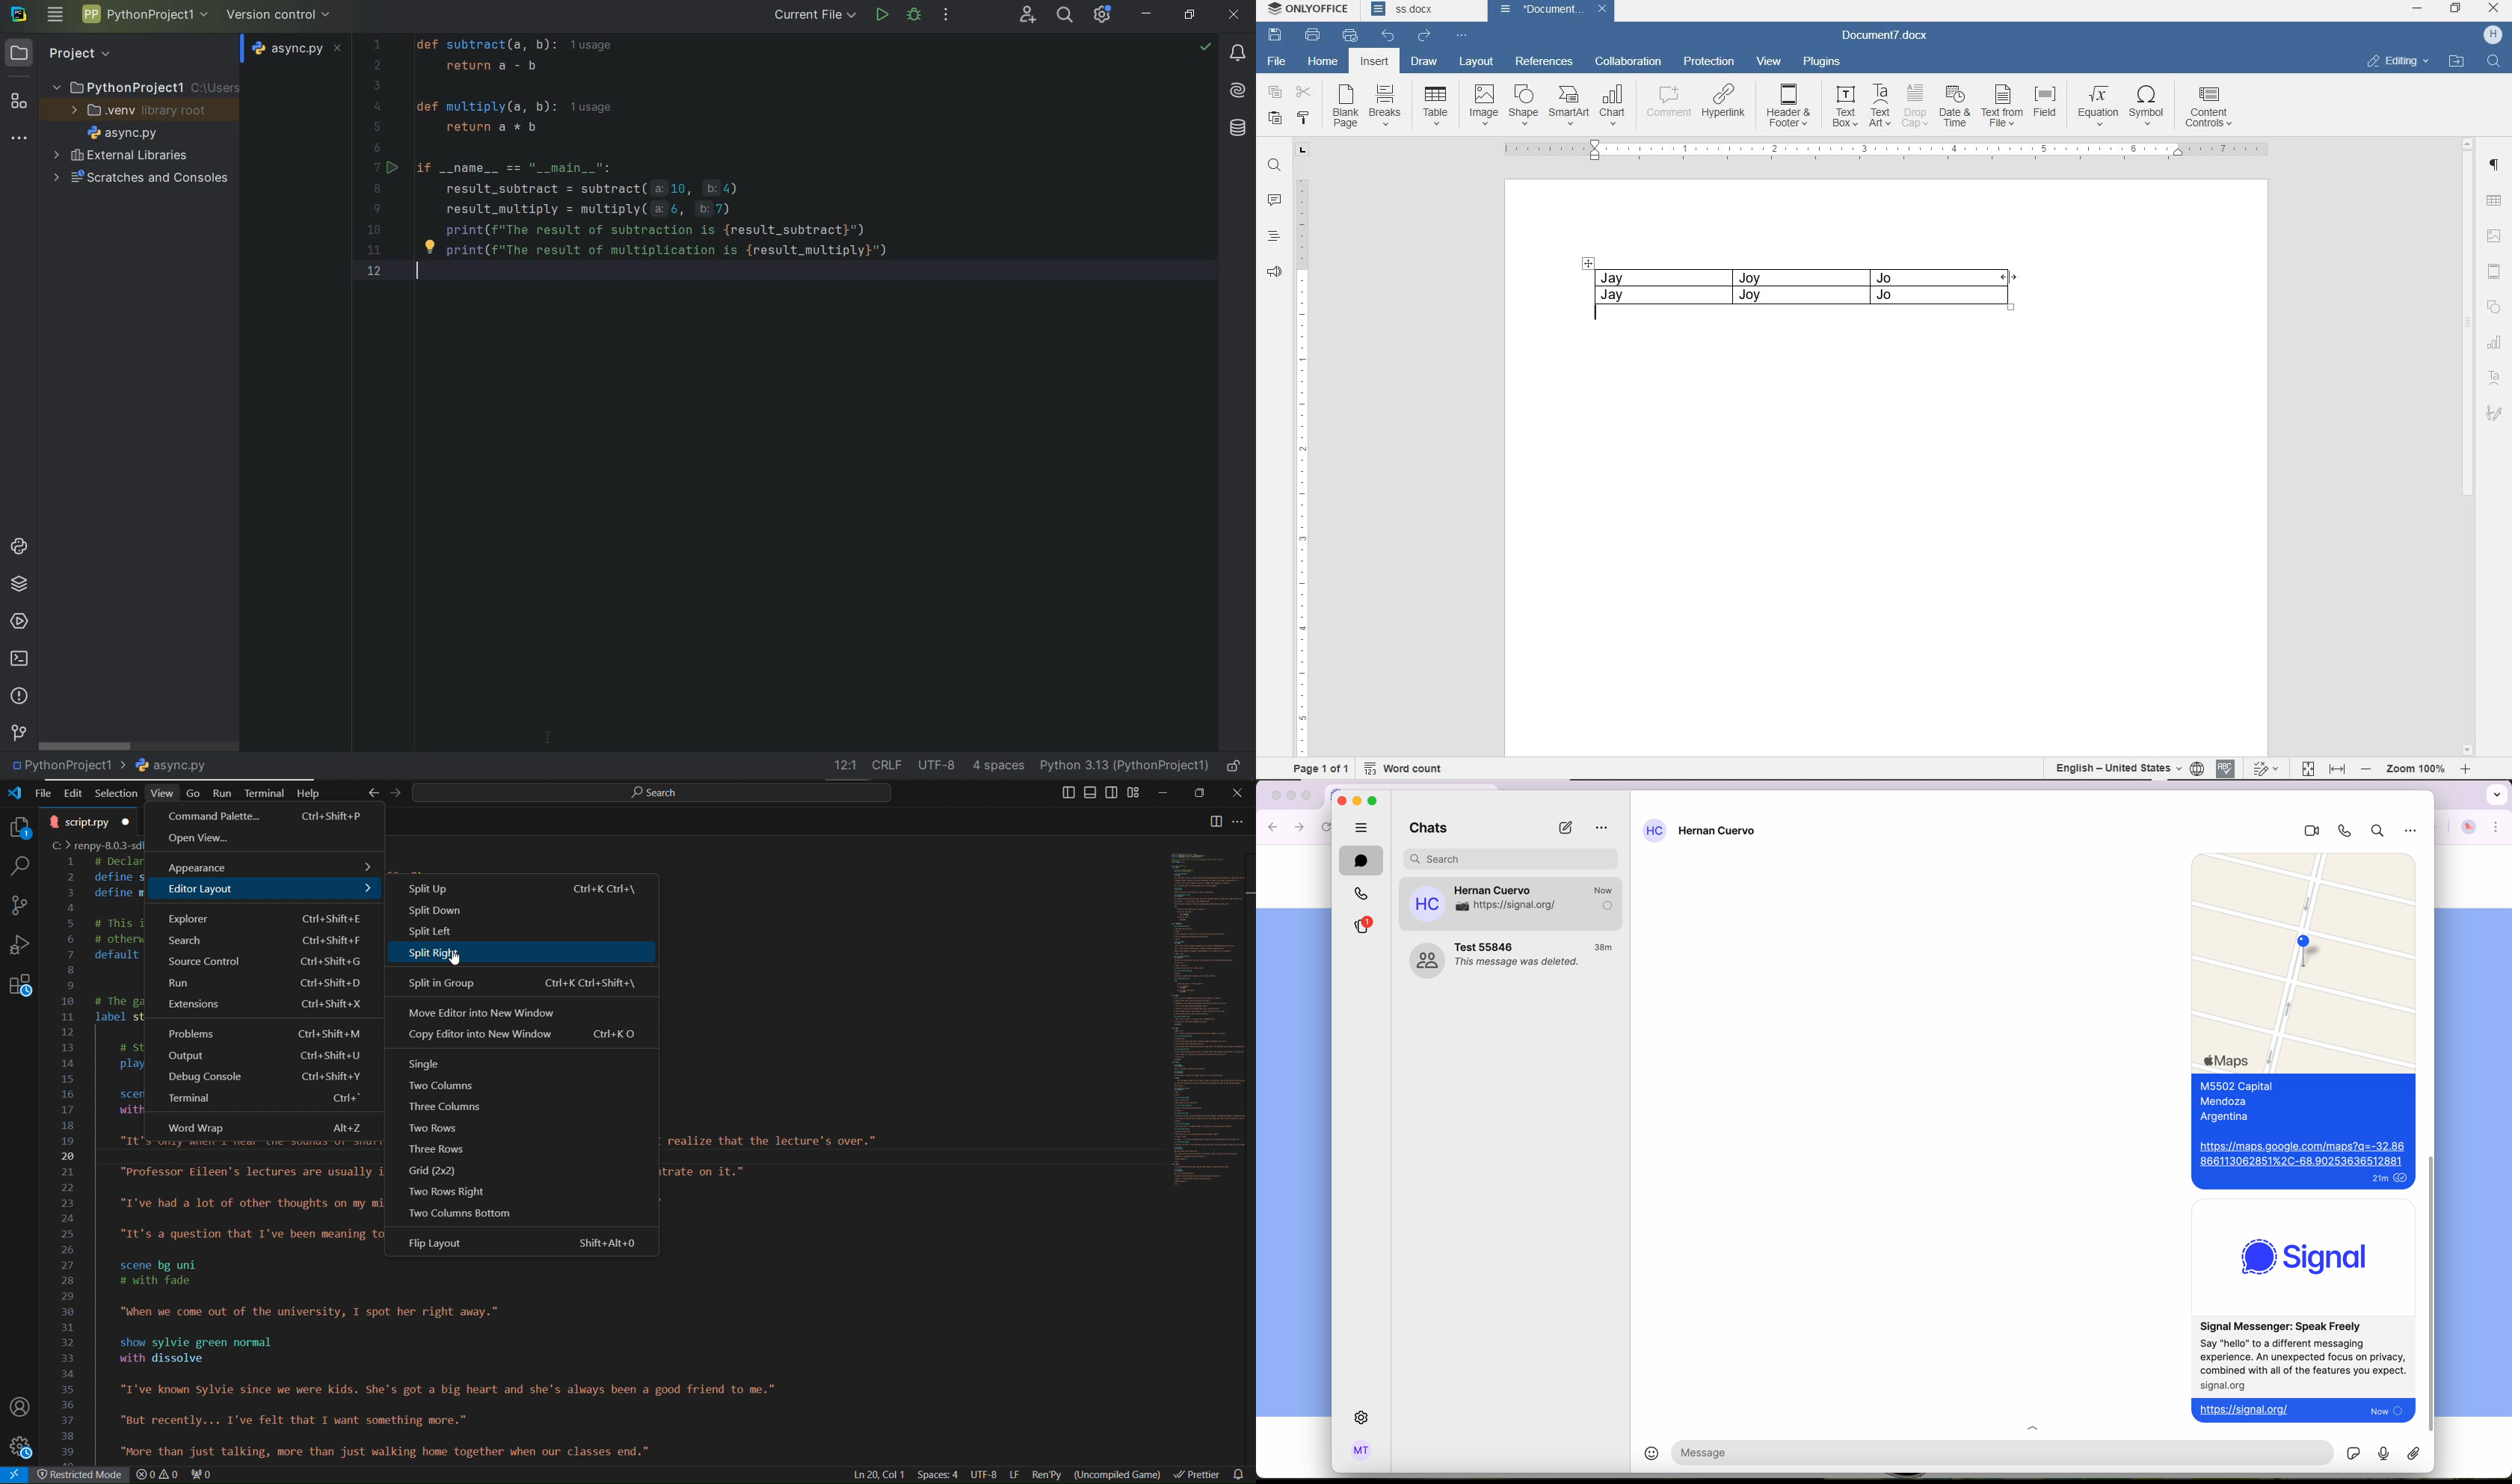  Describe the element at coordinates (2430, 1292) in the screenshot. I see `scroll` at that location.